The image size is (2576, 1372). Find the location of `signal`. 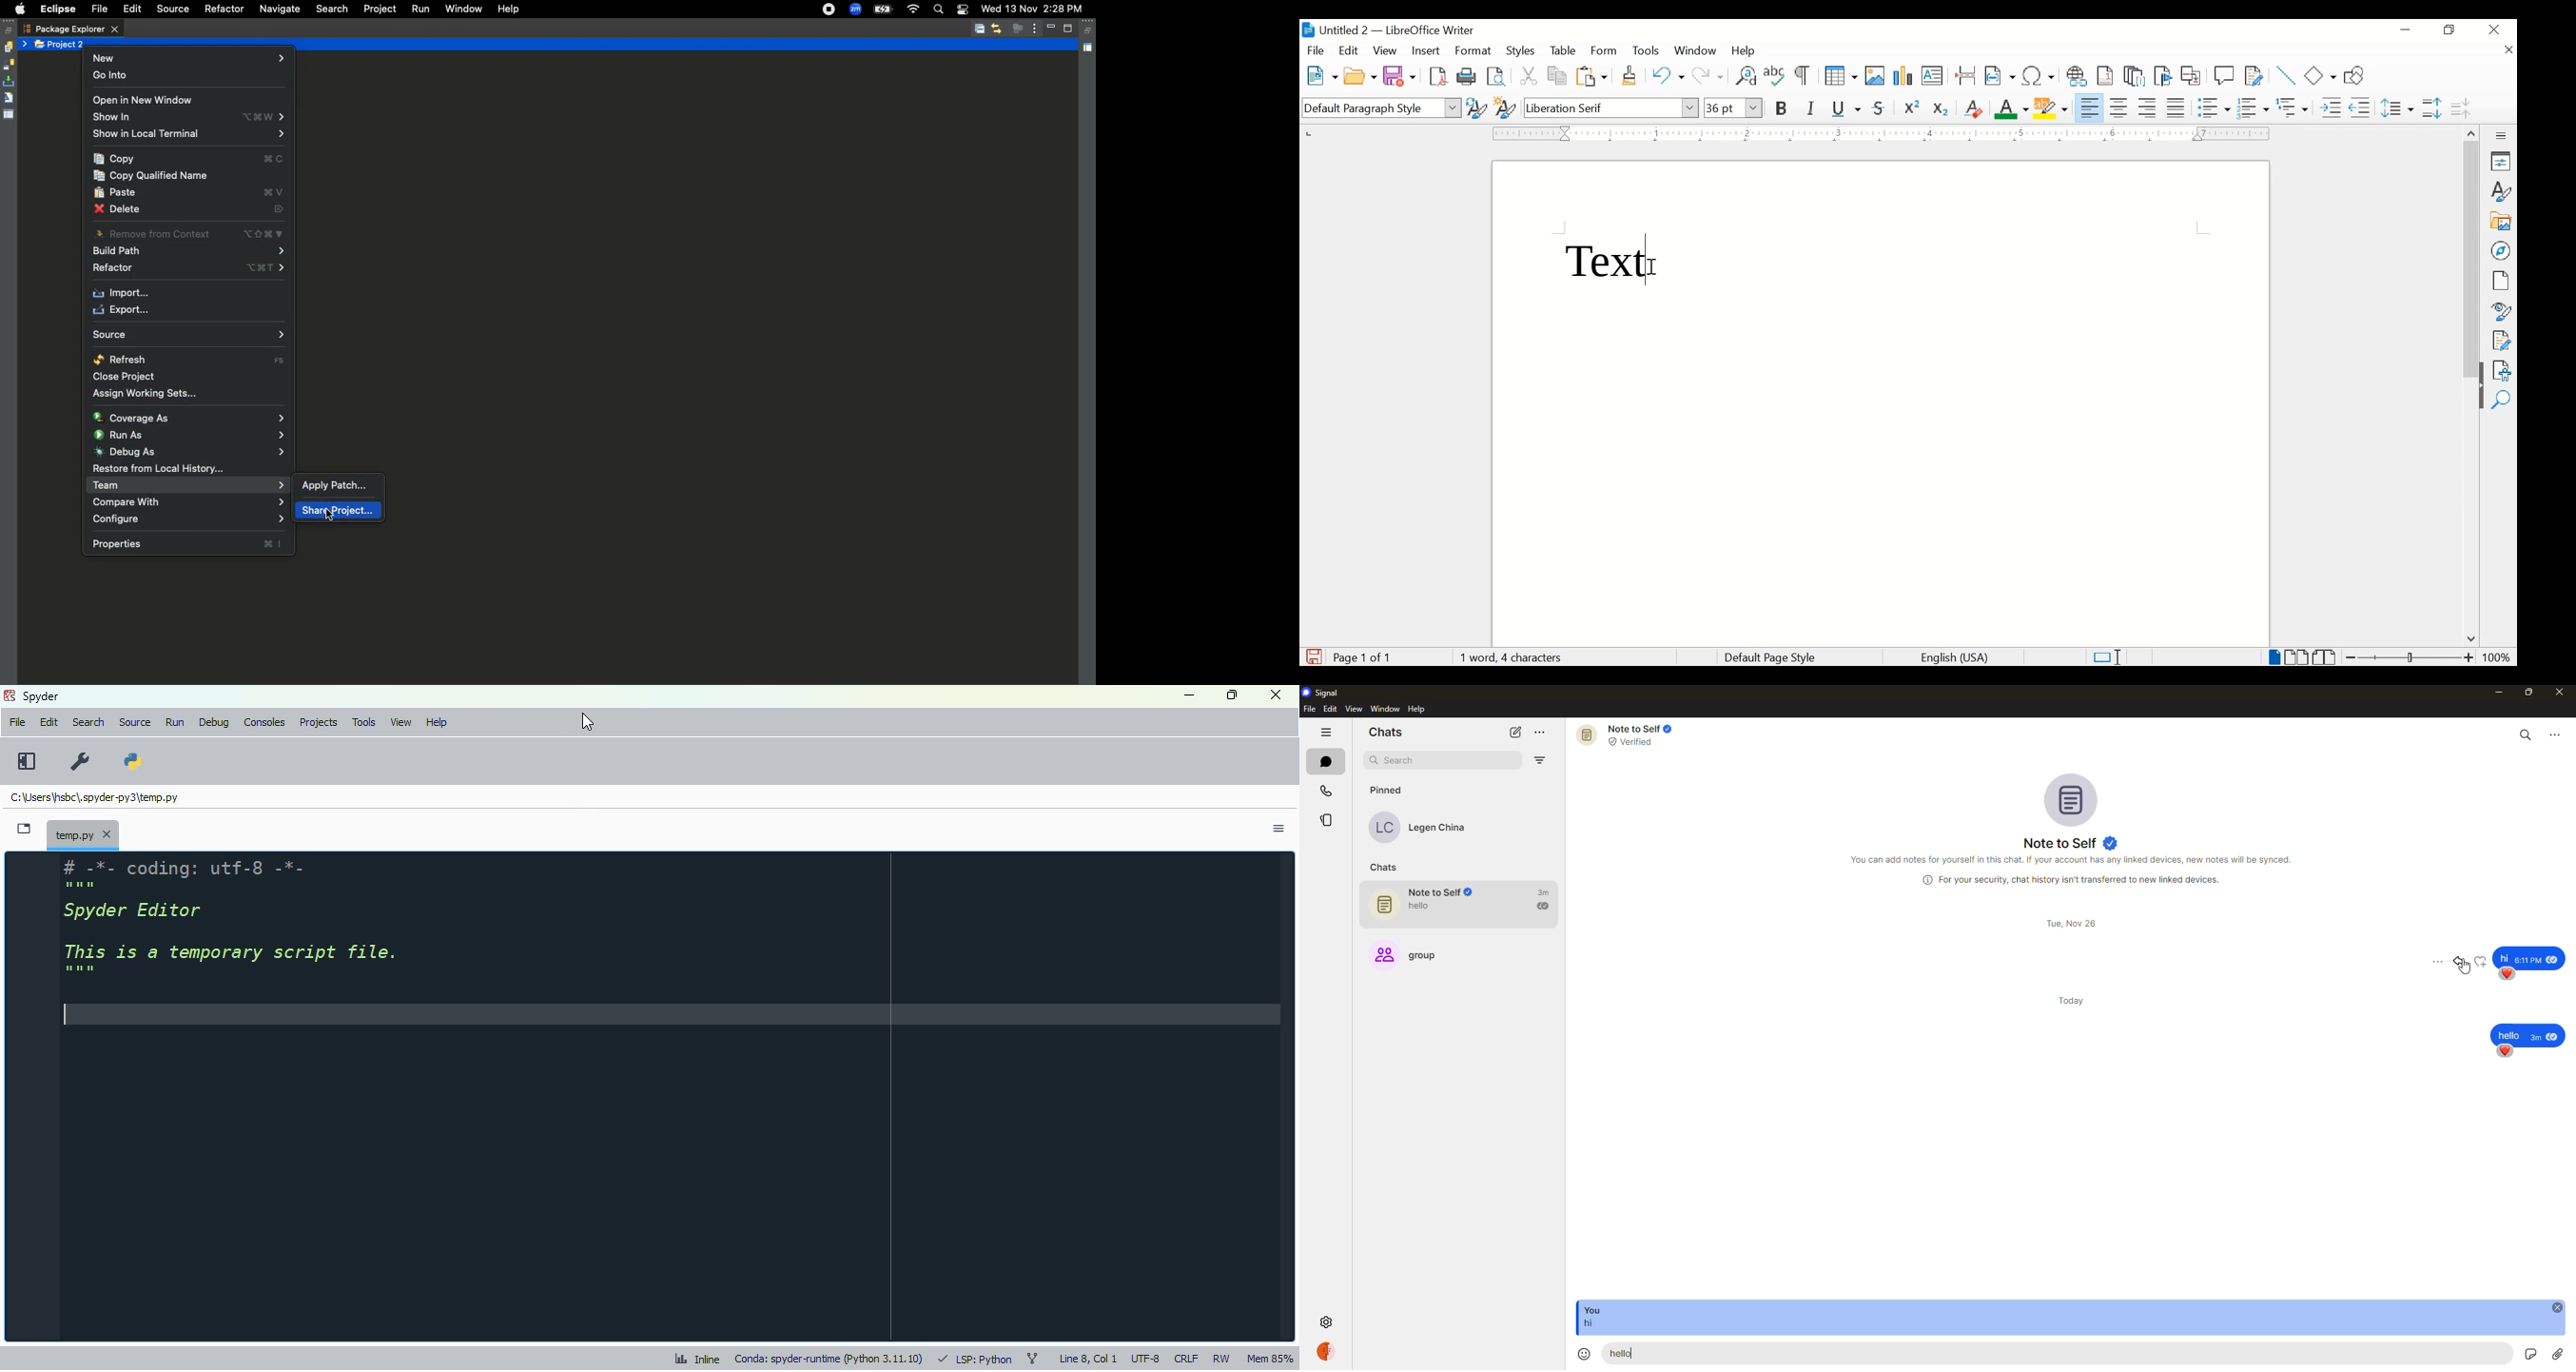

signal is located at coordinates (1321, 693).